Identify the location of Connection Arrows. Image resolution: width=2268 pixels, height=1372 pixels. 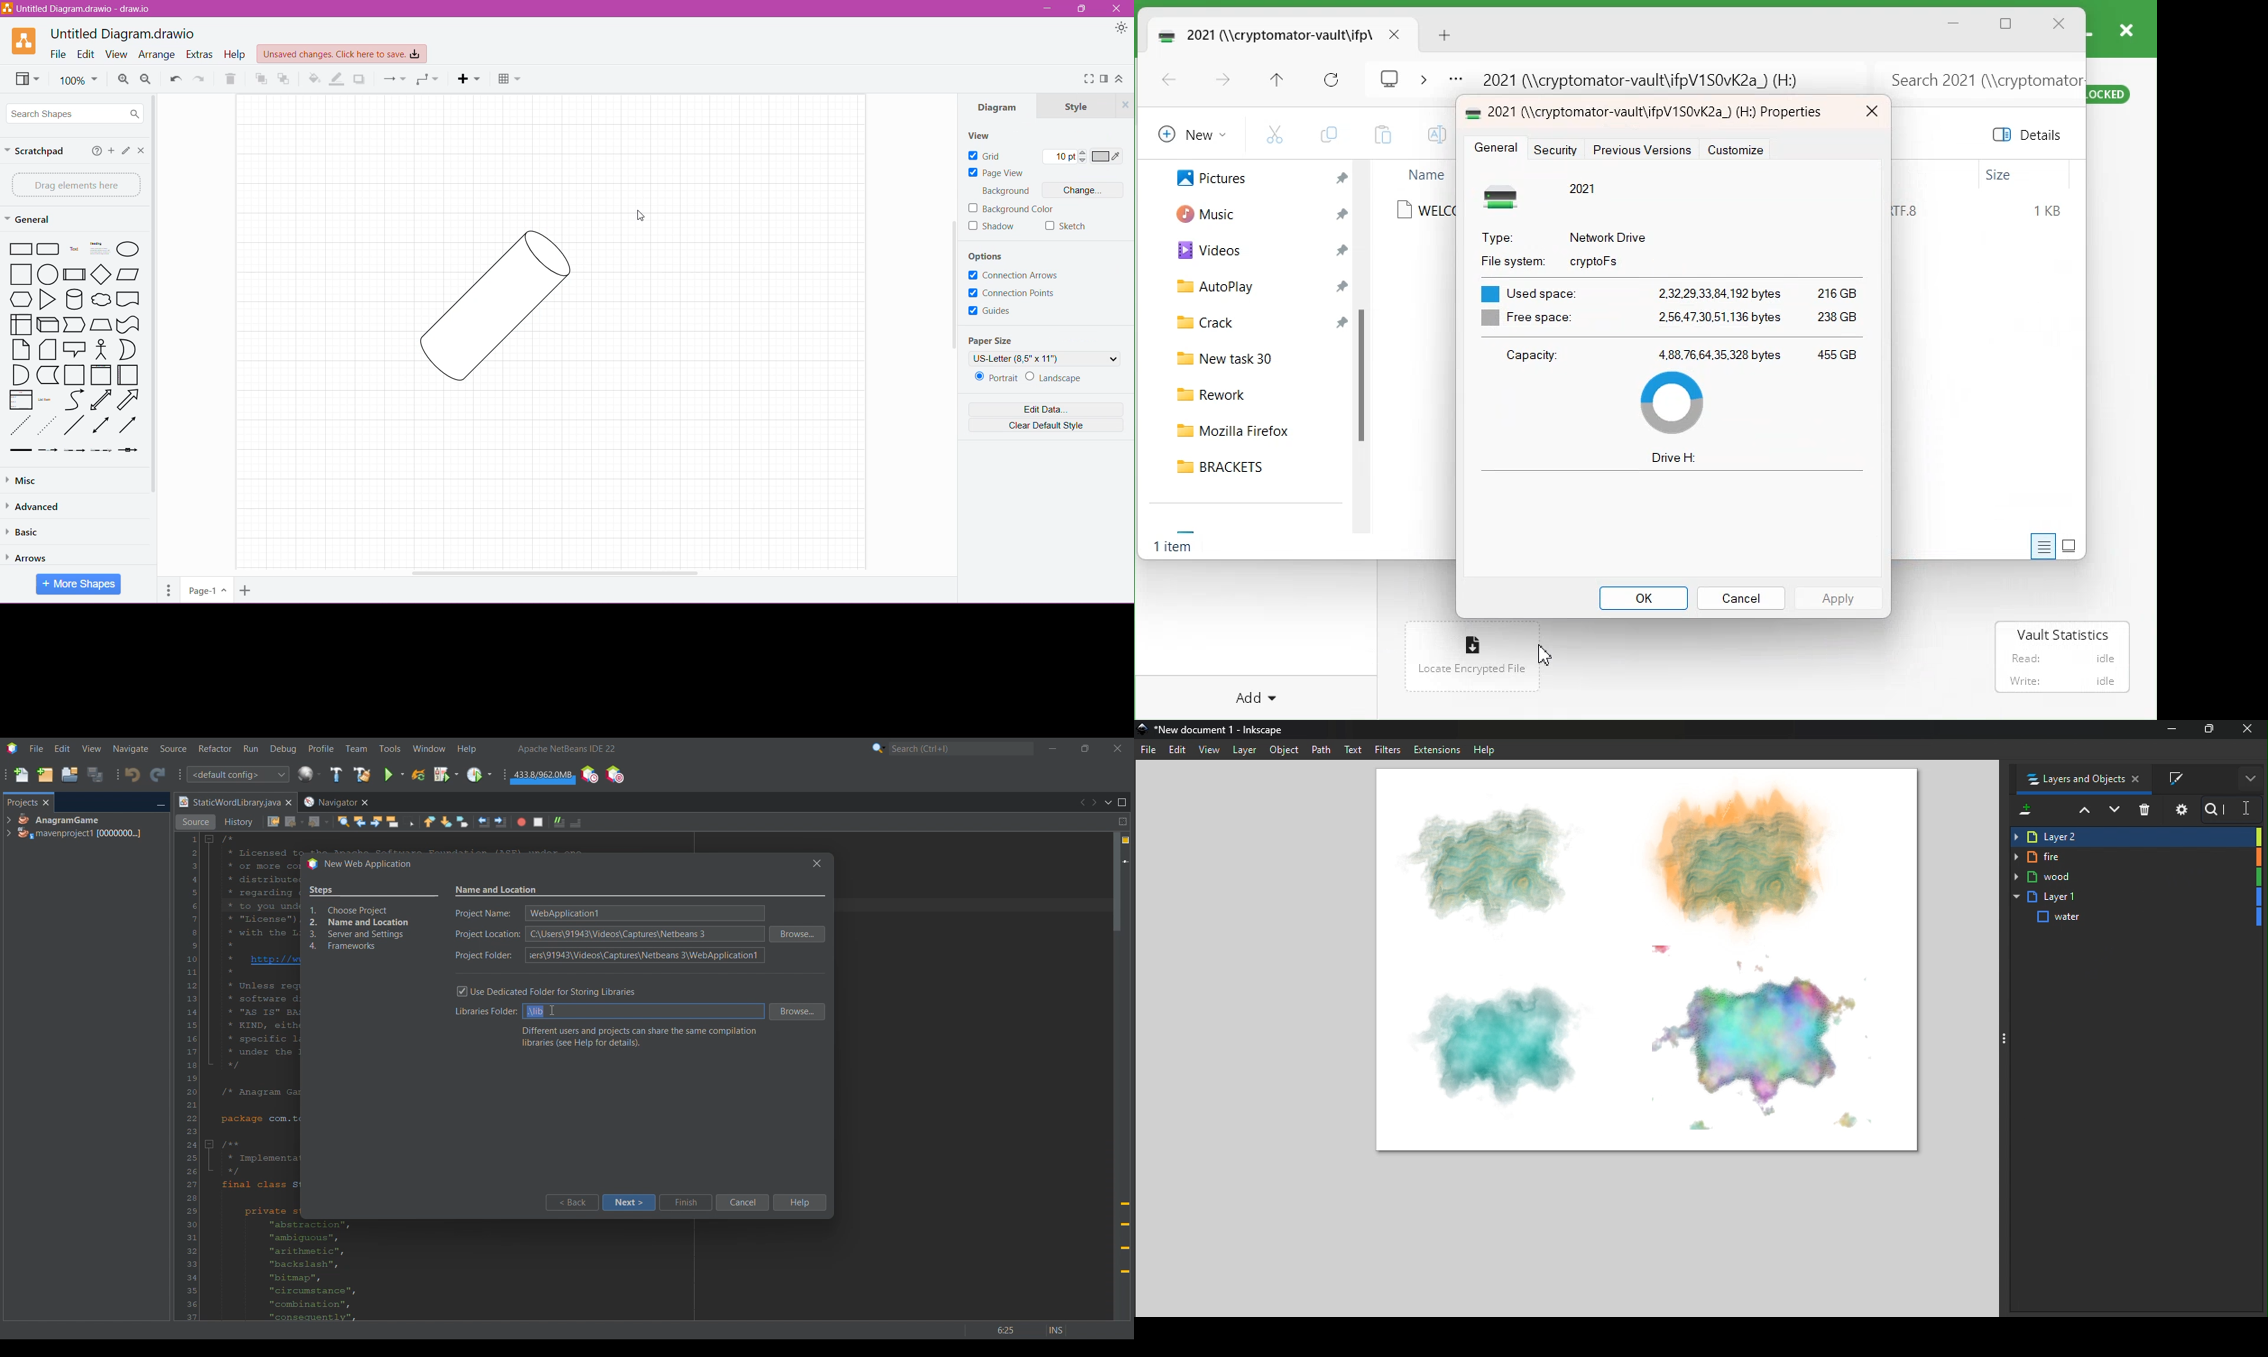
(1012, 276).